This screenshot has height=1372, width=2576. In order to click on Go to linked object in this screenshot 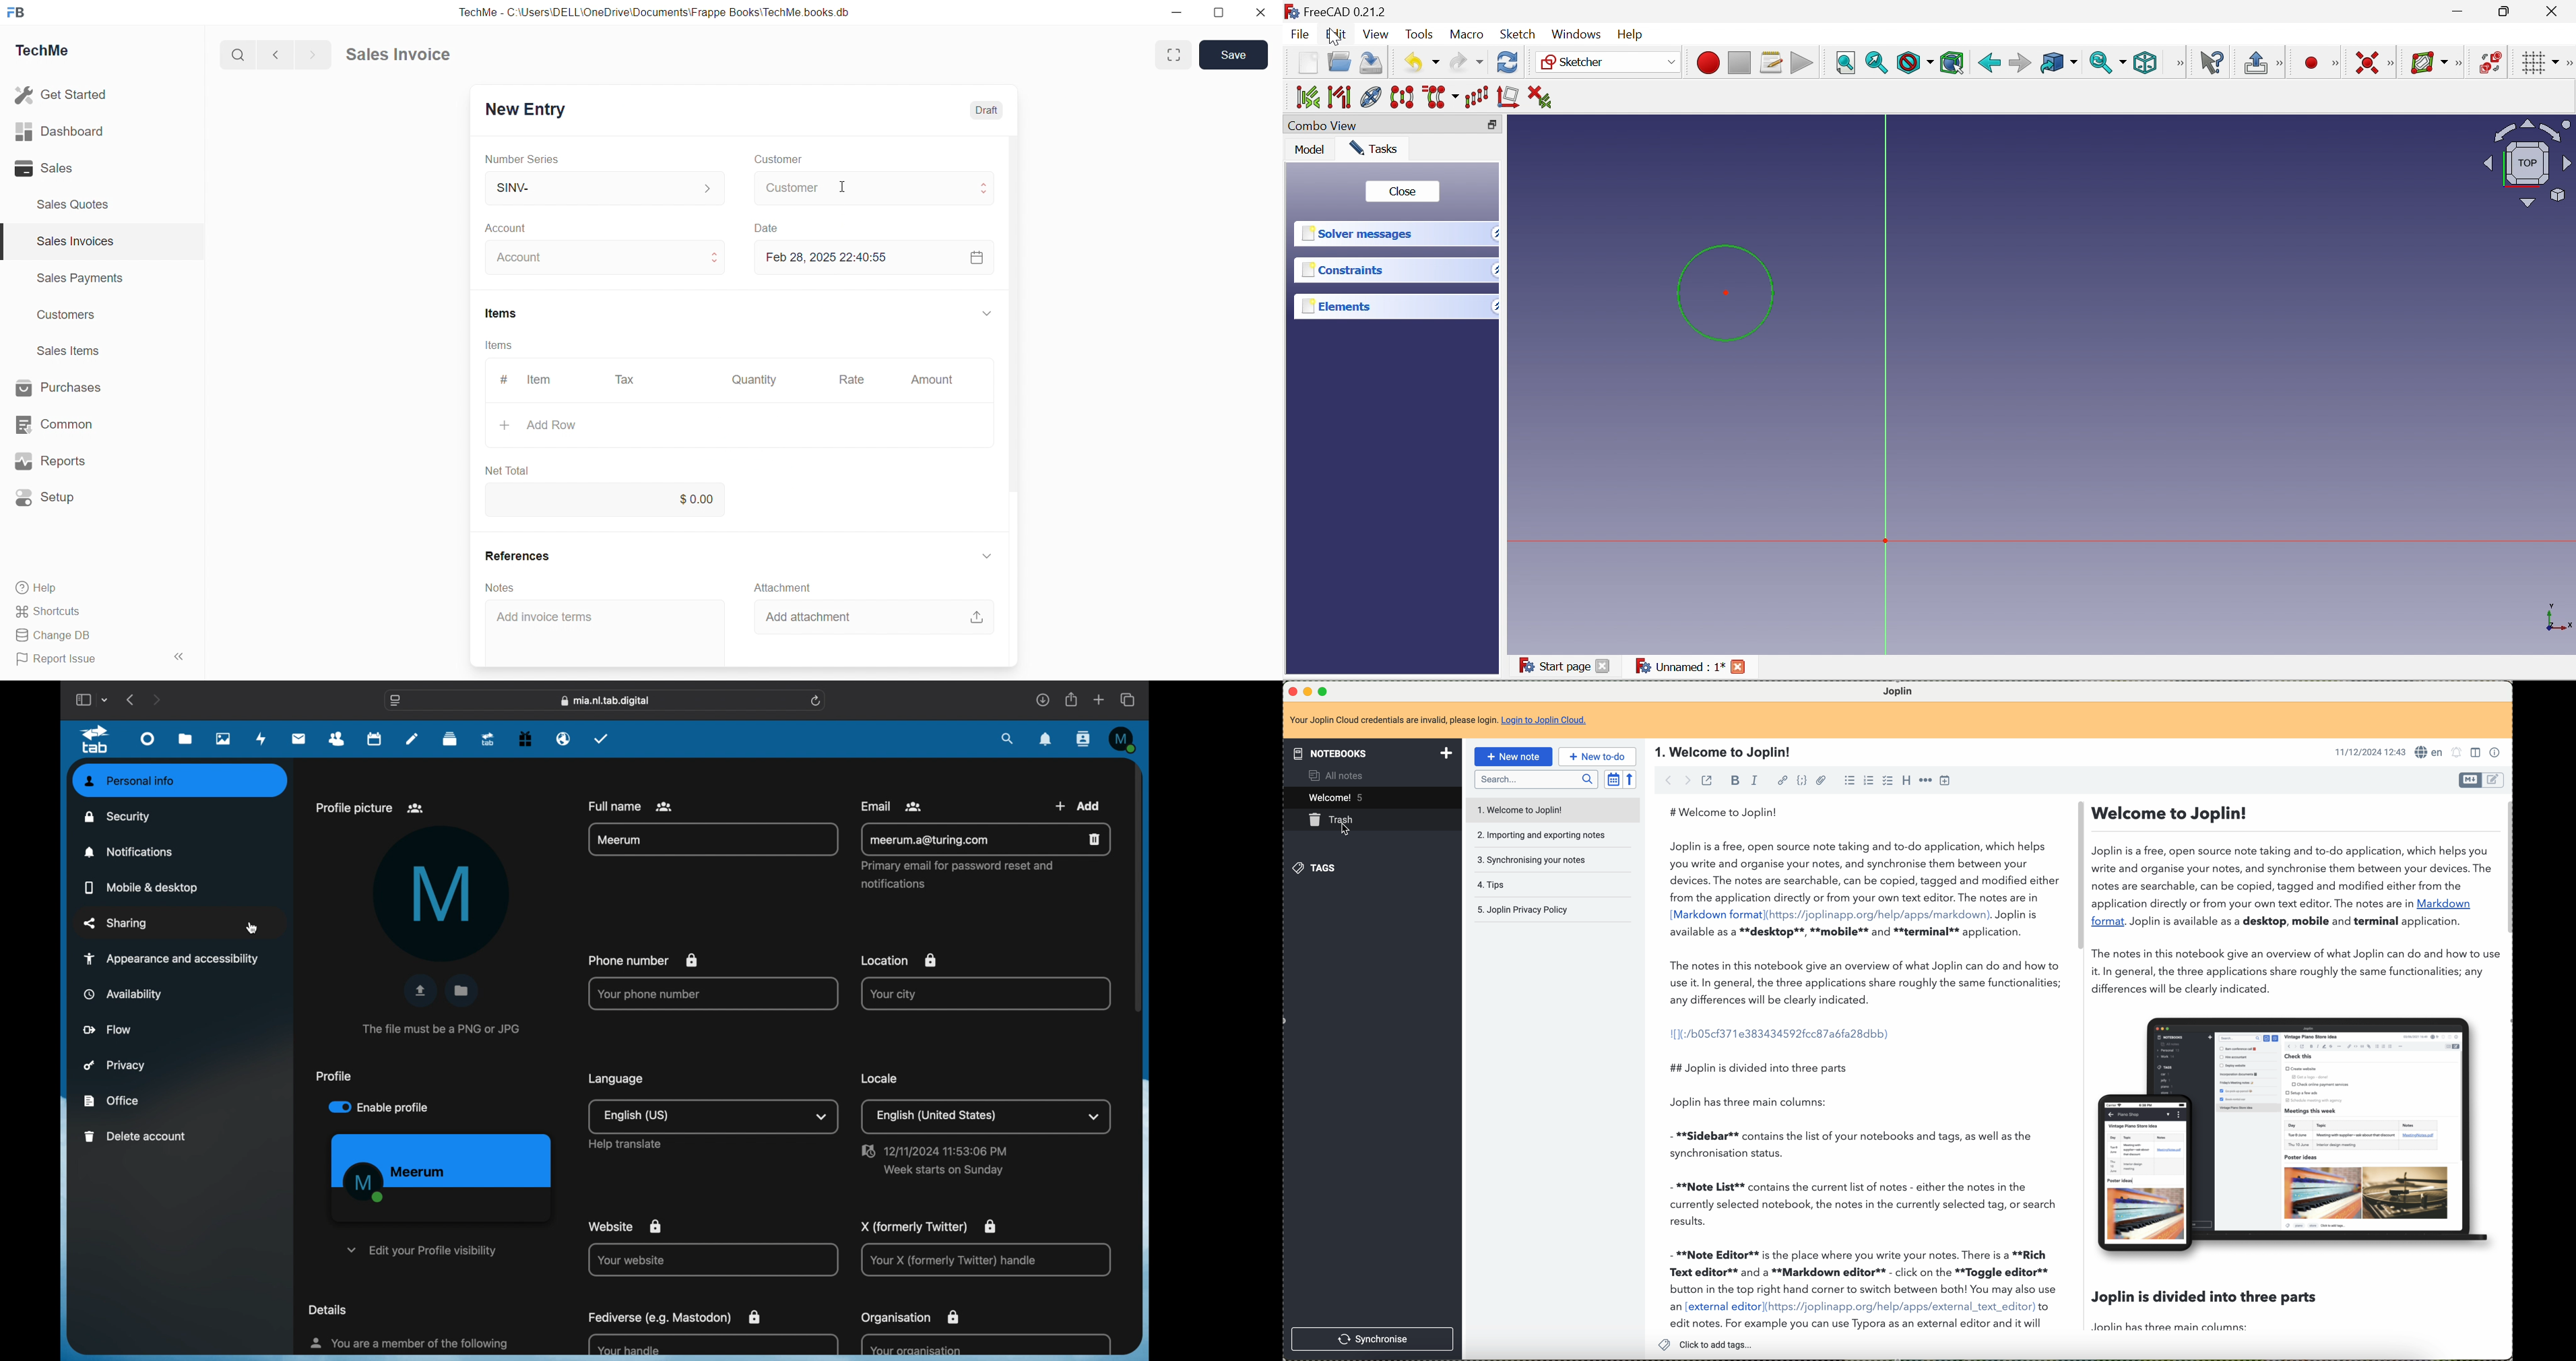, I will do `click(2057, 64)`.